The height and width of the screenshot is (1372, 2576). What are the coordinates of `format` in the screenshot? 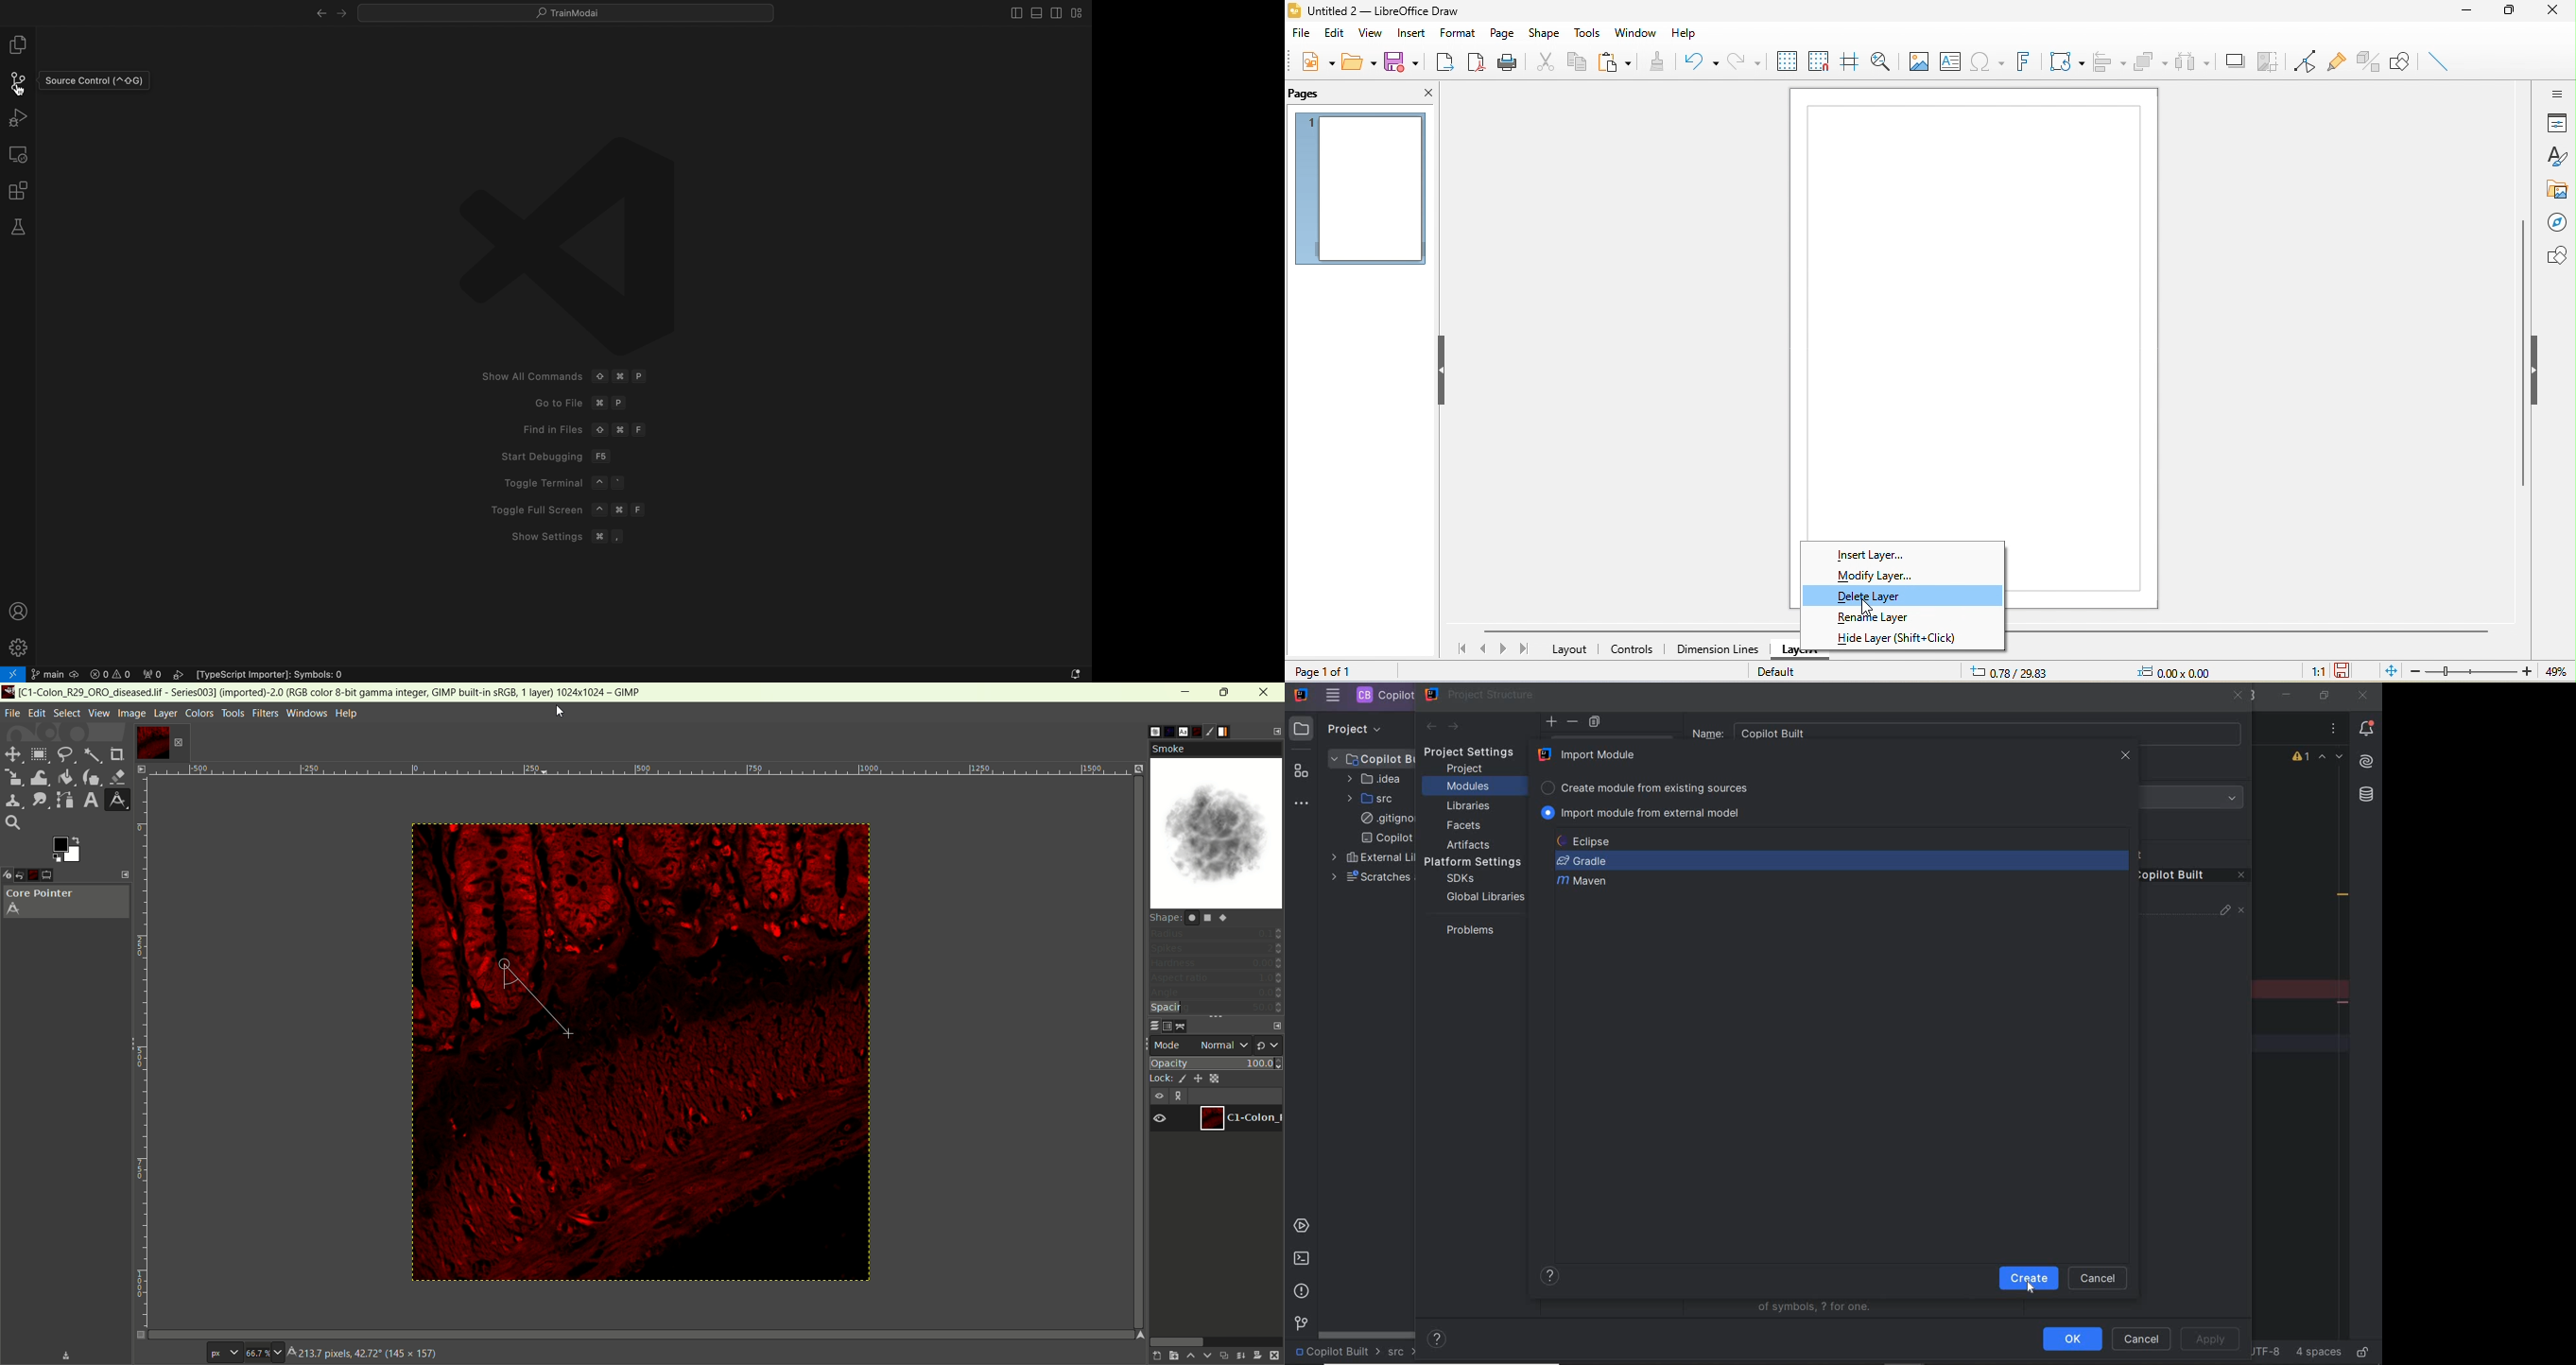 It's located at (1460, 34).